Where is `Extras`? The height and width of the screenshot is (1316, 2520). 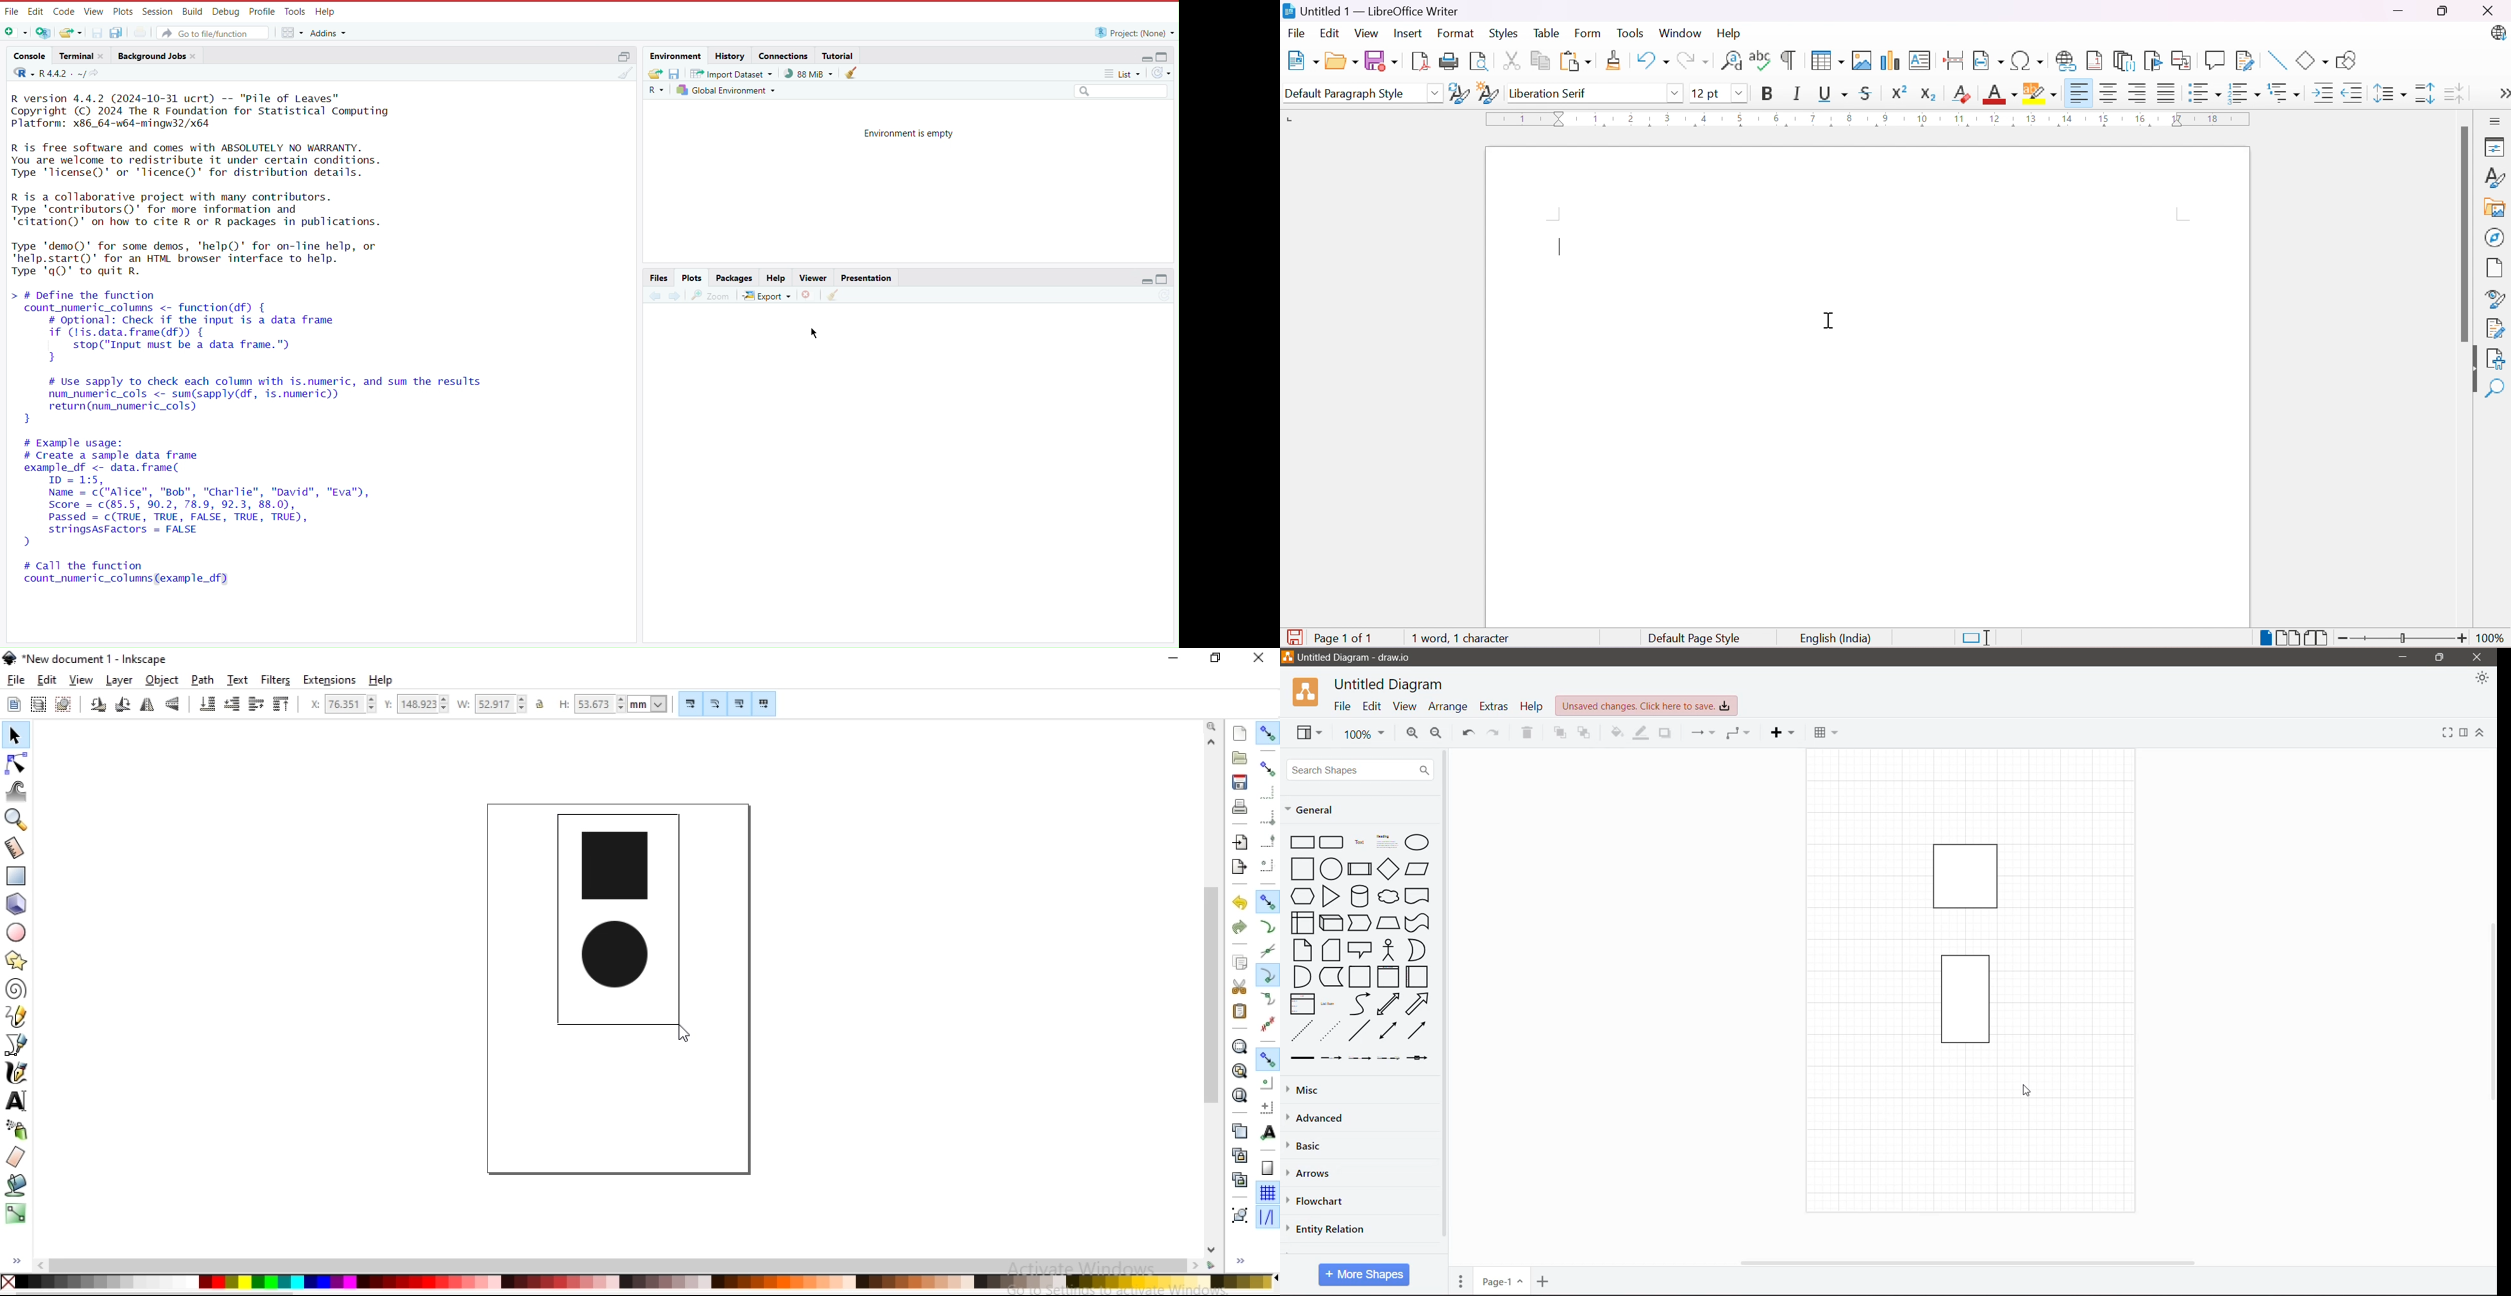 Extras is located at coordinates (1494, 706).